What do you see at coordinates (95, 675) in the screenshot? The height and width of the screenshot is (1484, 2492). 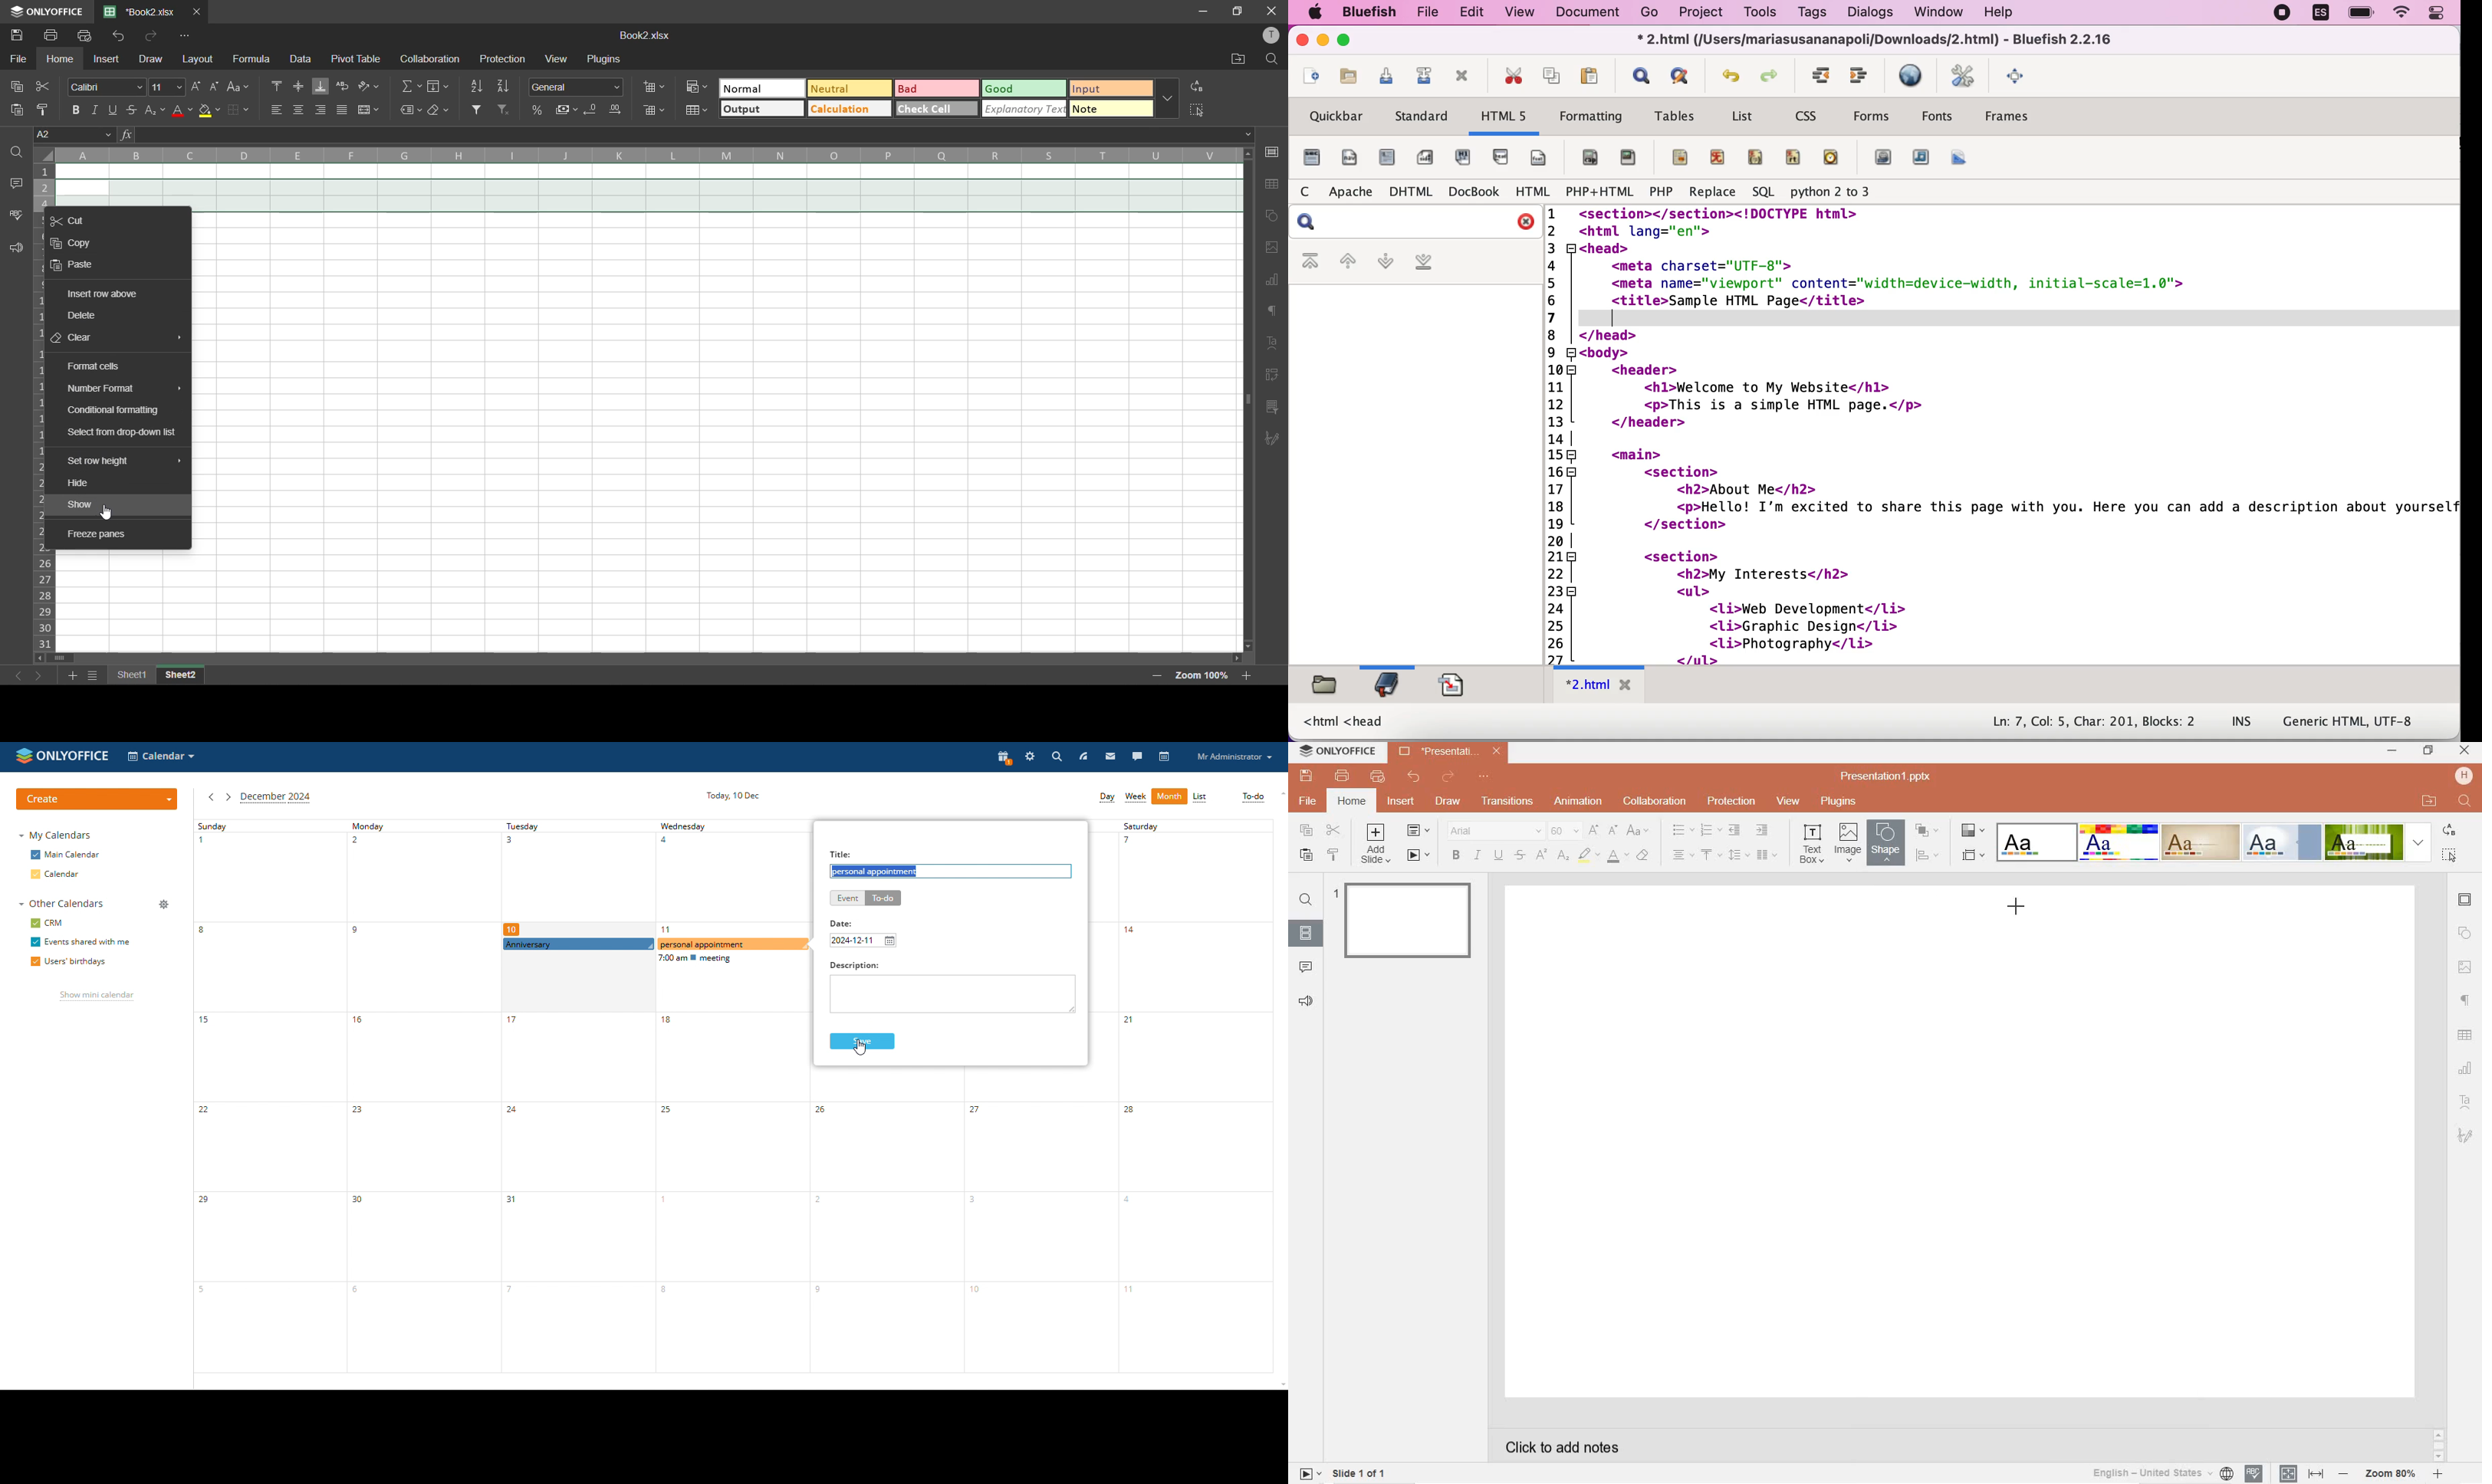 I see `sheet list` at bounding box center [95, 675].